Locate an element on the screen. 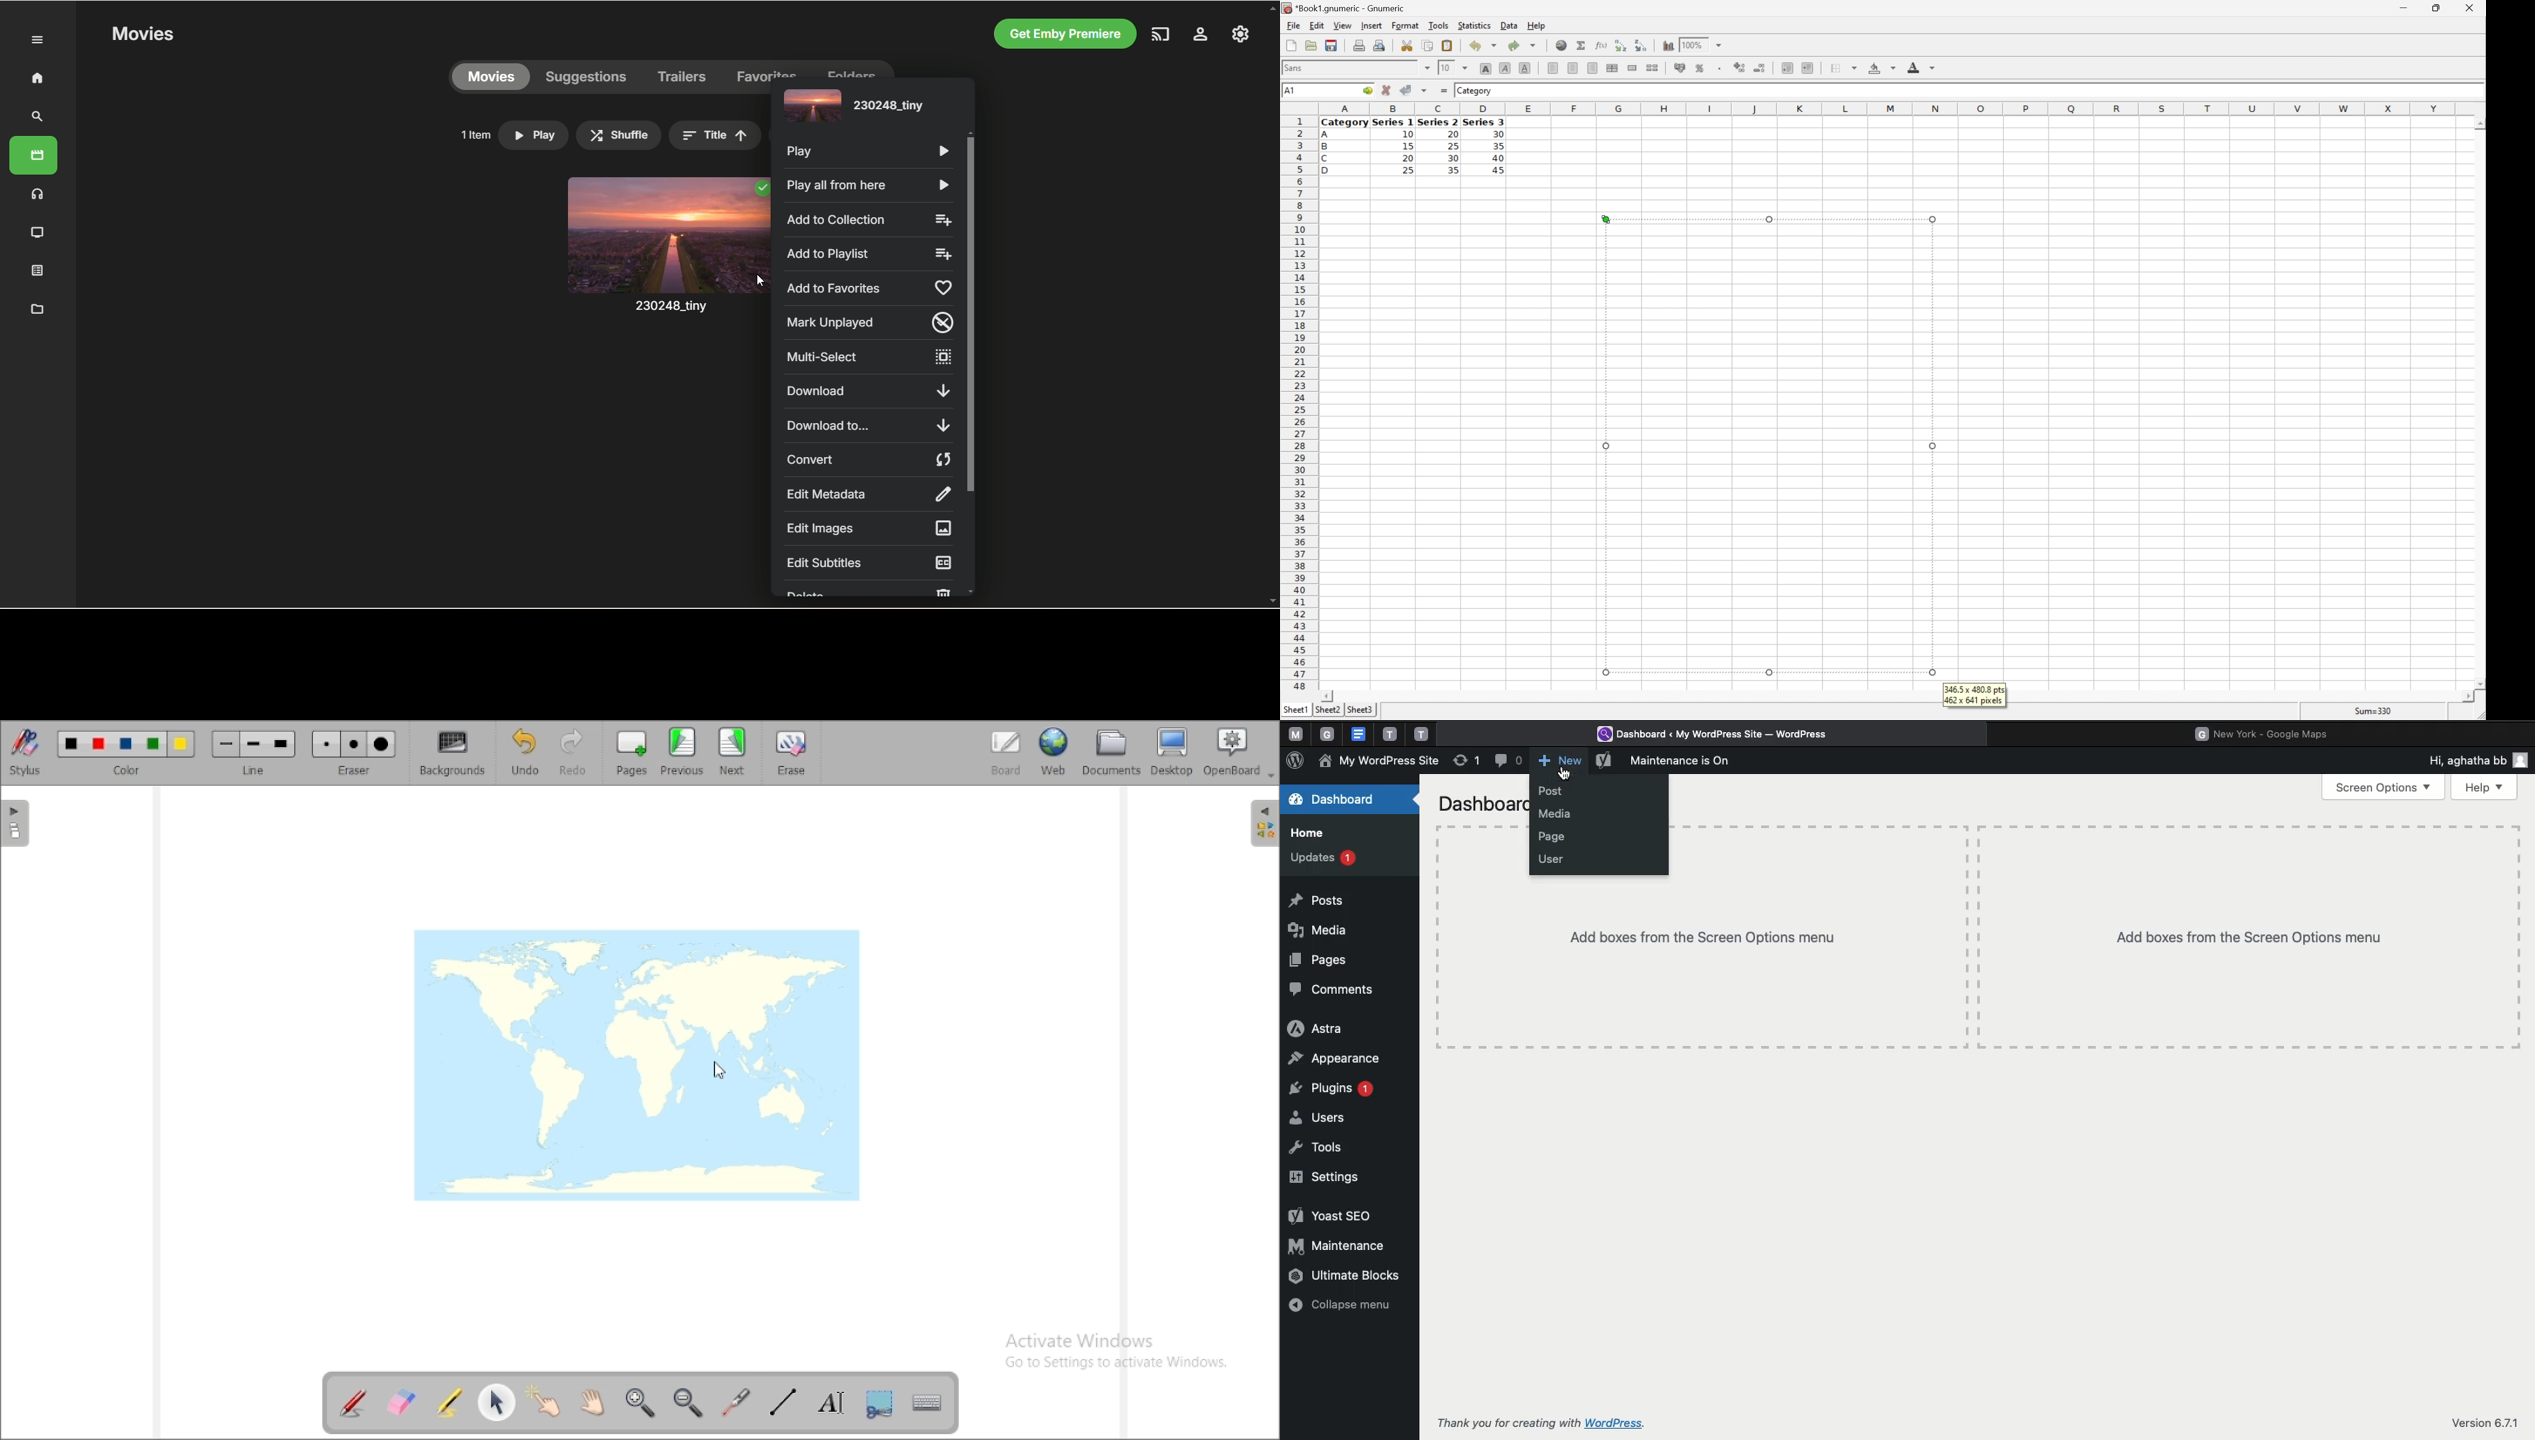 Image resolution: width=2548 pixels, height=1456 pixels. music is located at coordinates (38, 193).